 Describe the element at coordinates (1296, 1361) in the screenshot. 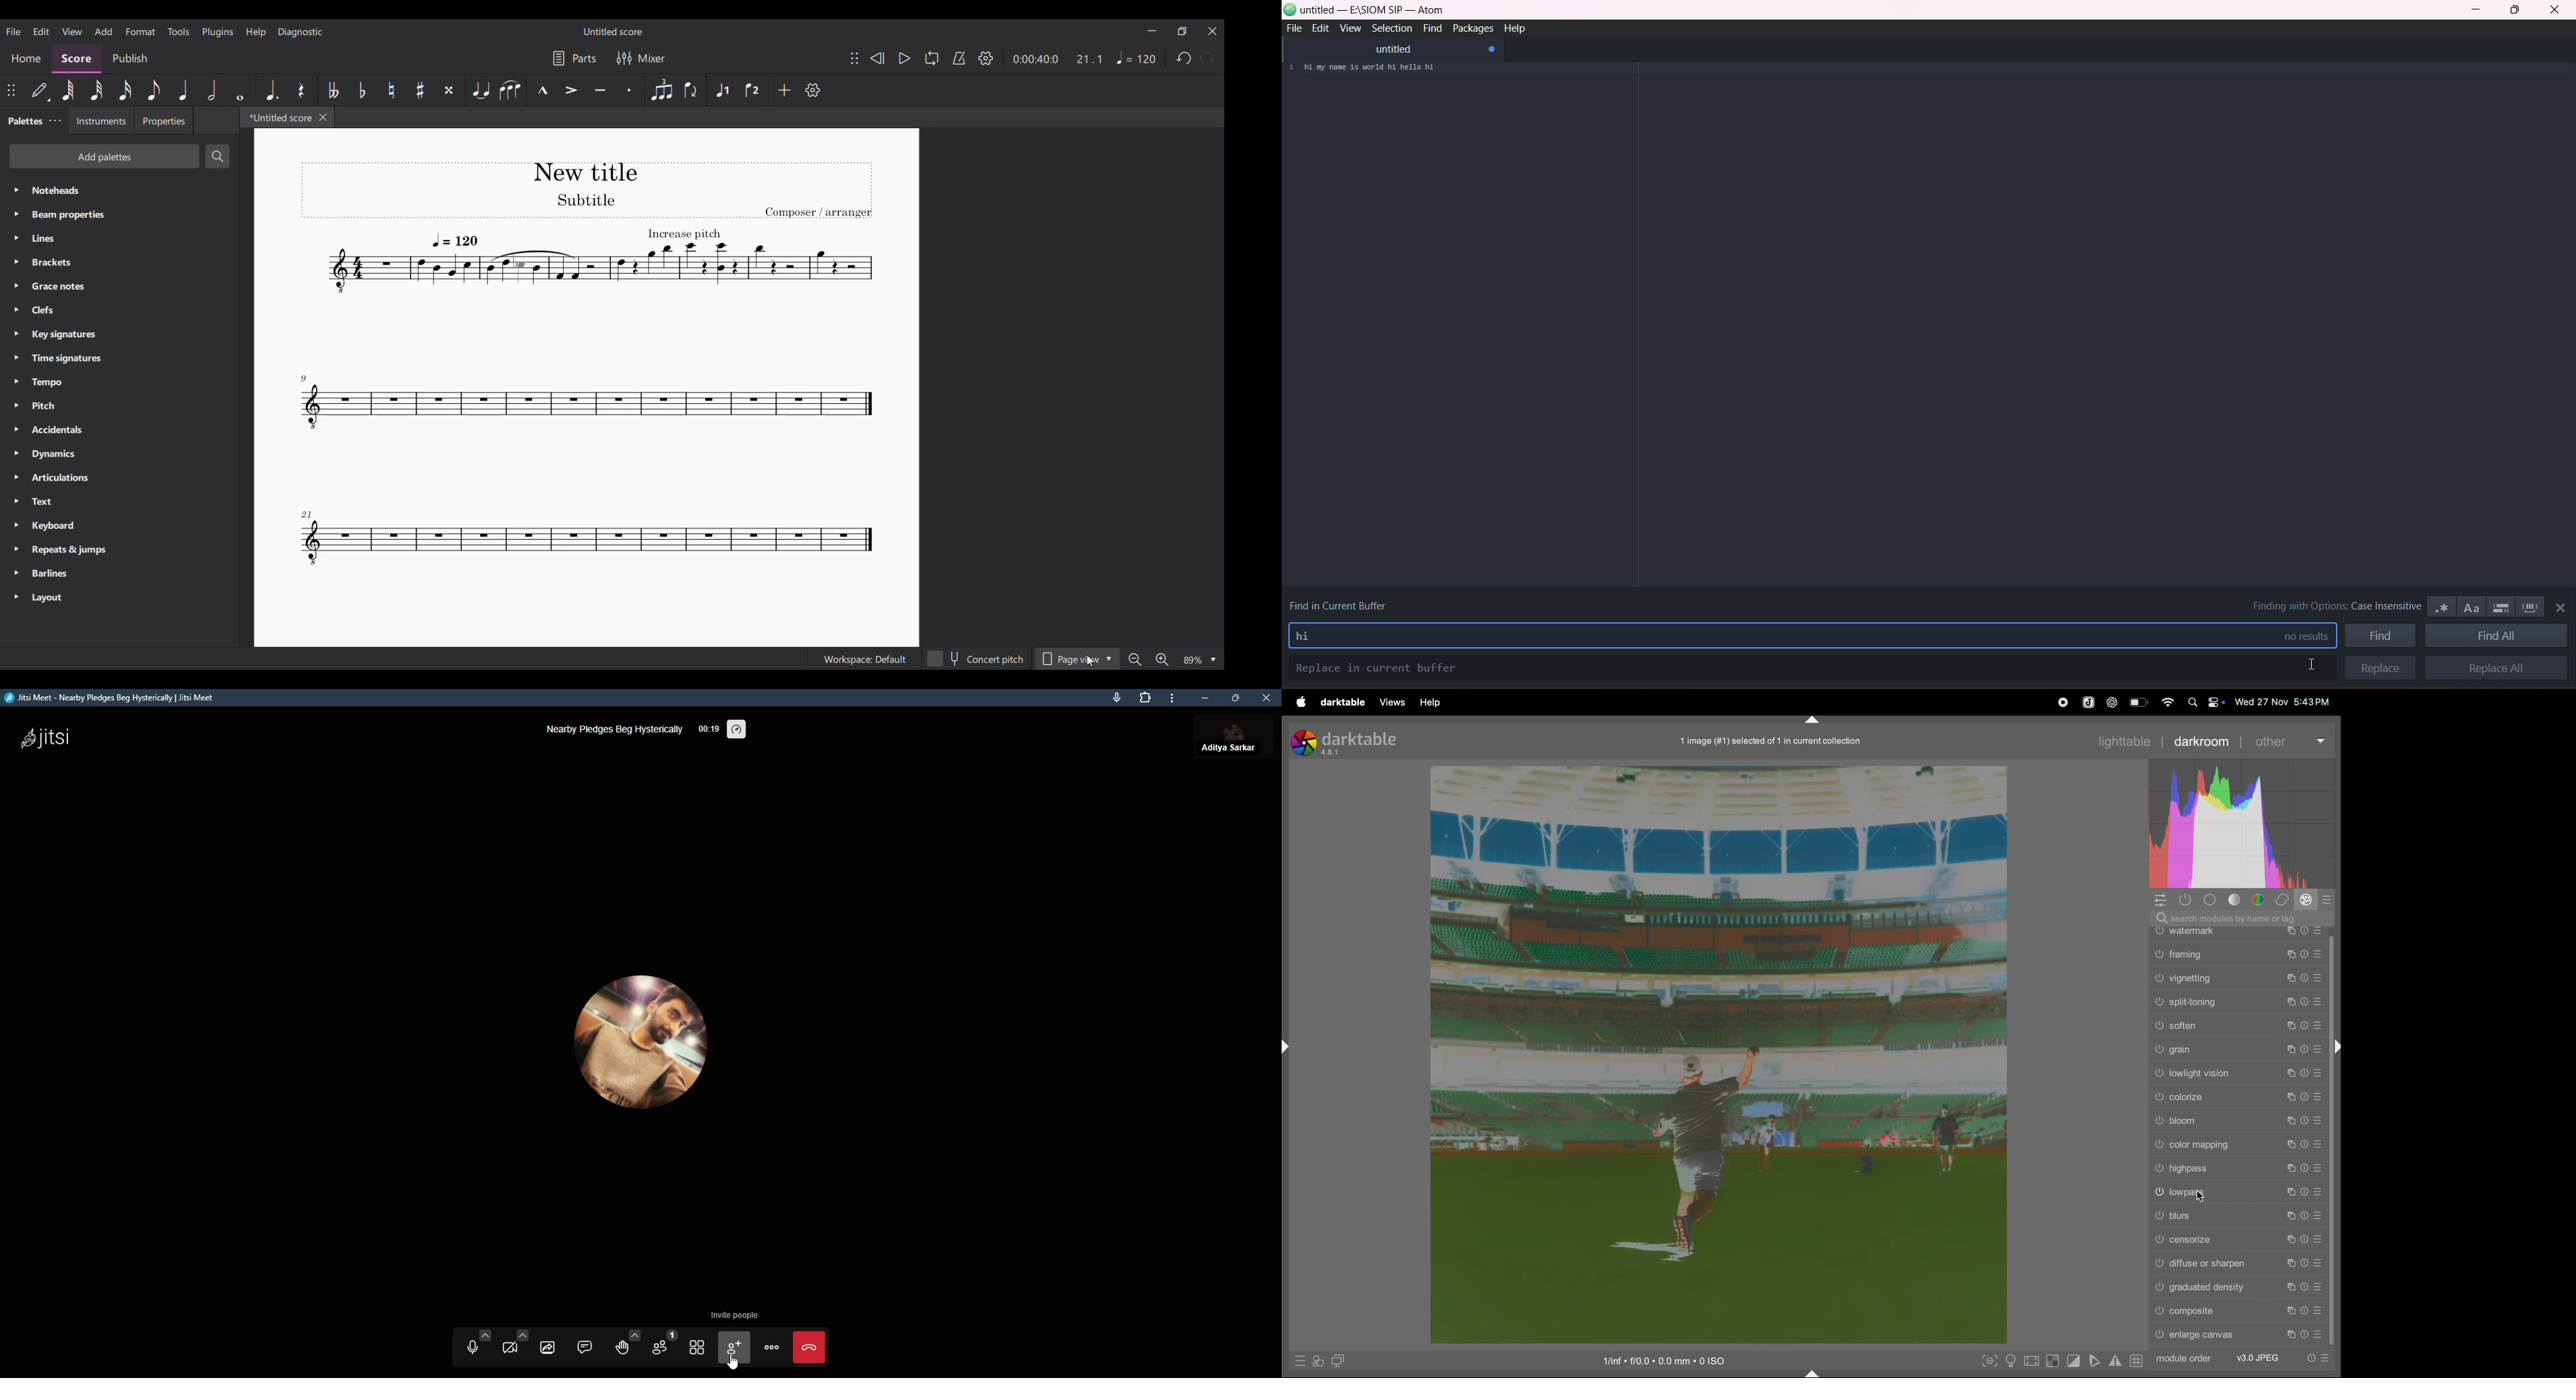

I see `quick acess to presets` at that location.